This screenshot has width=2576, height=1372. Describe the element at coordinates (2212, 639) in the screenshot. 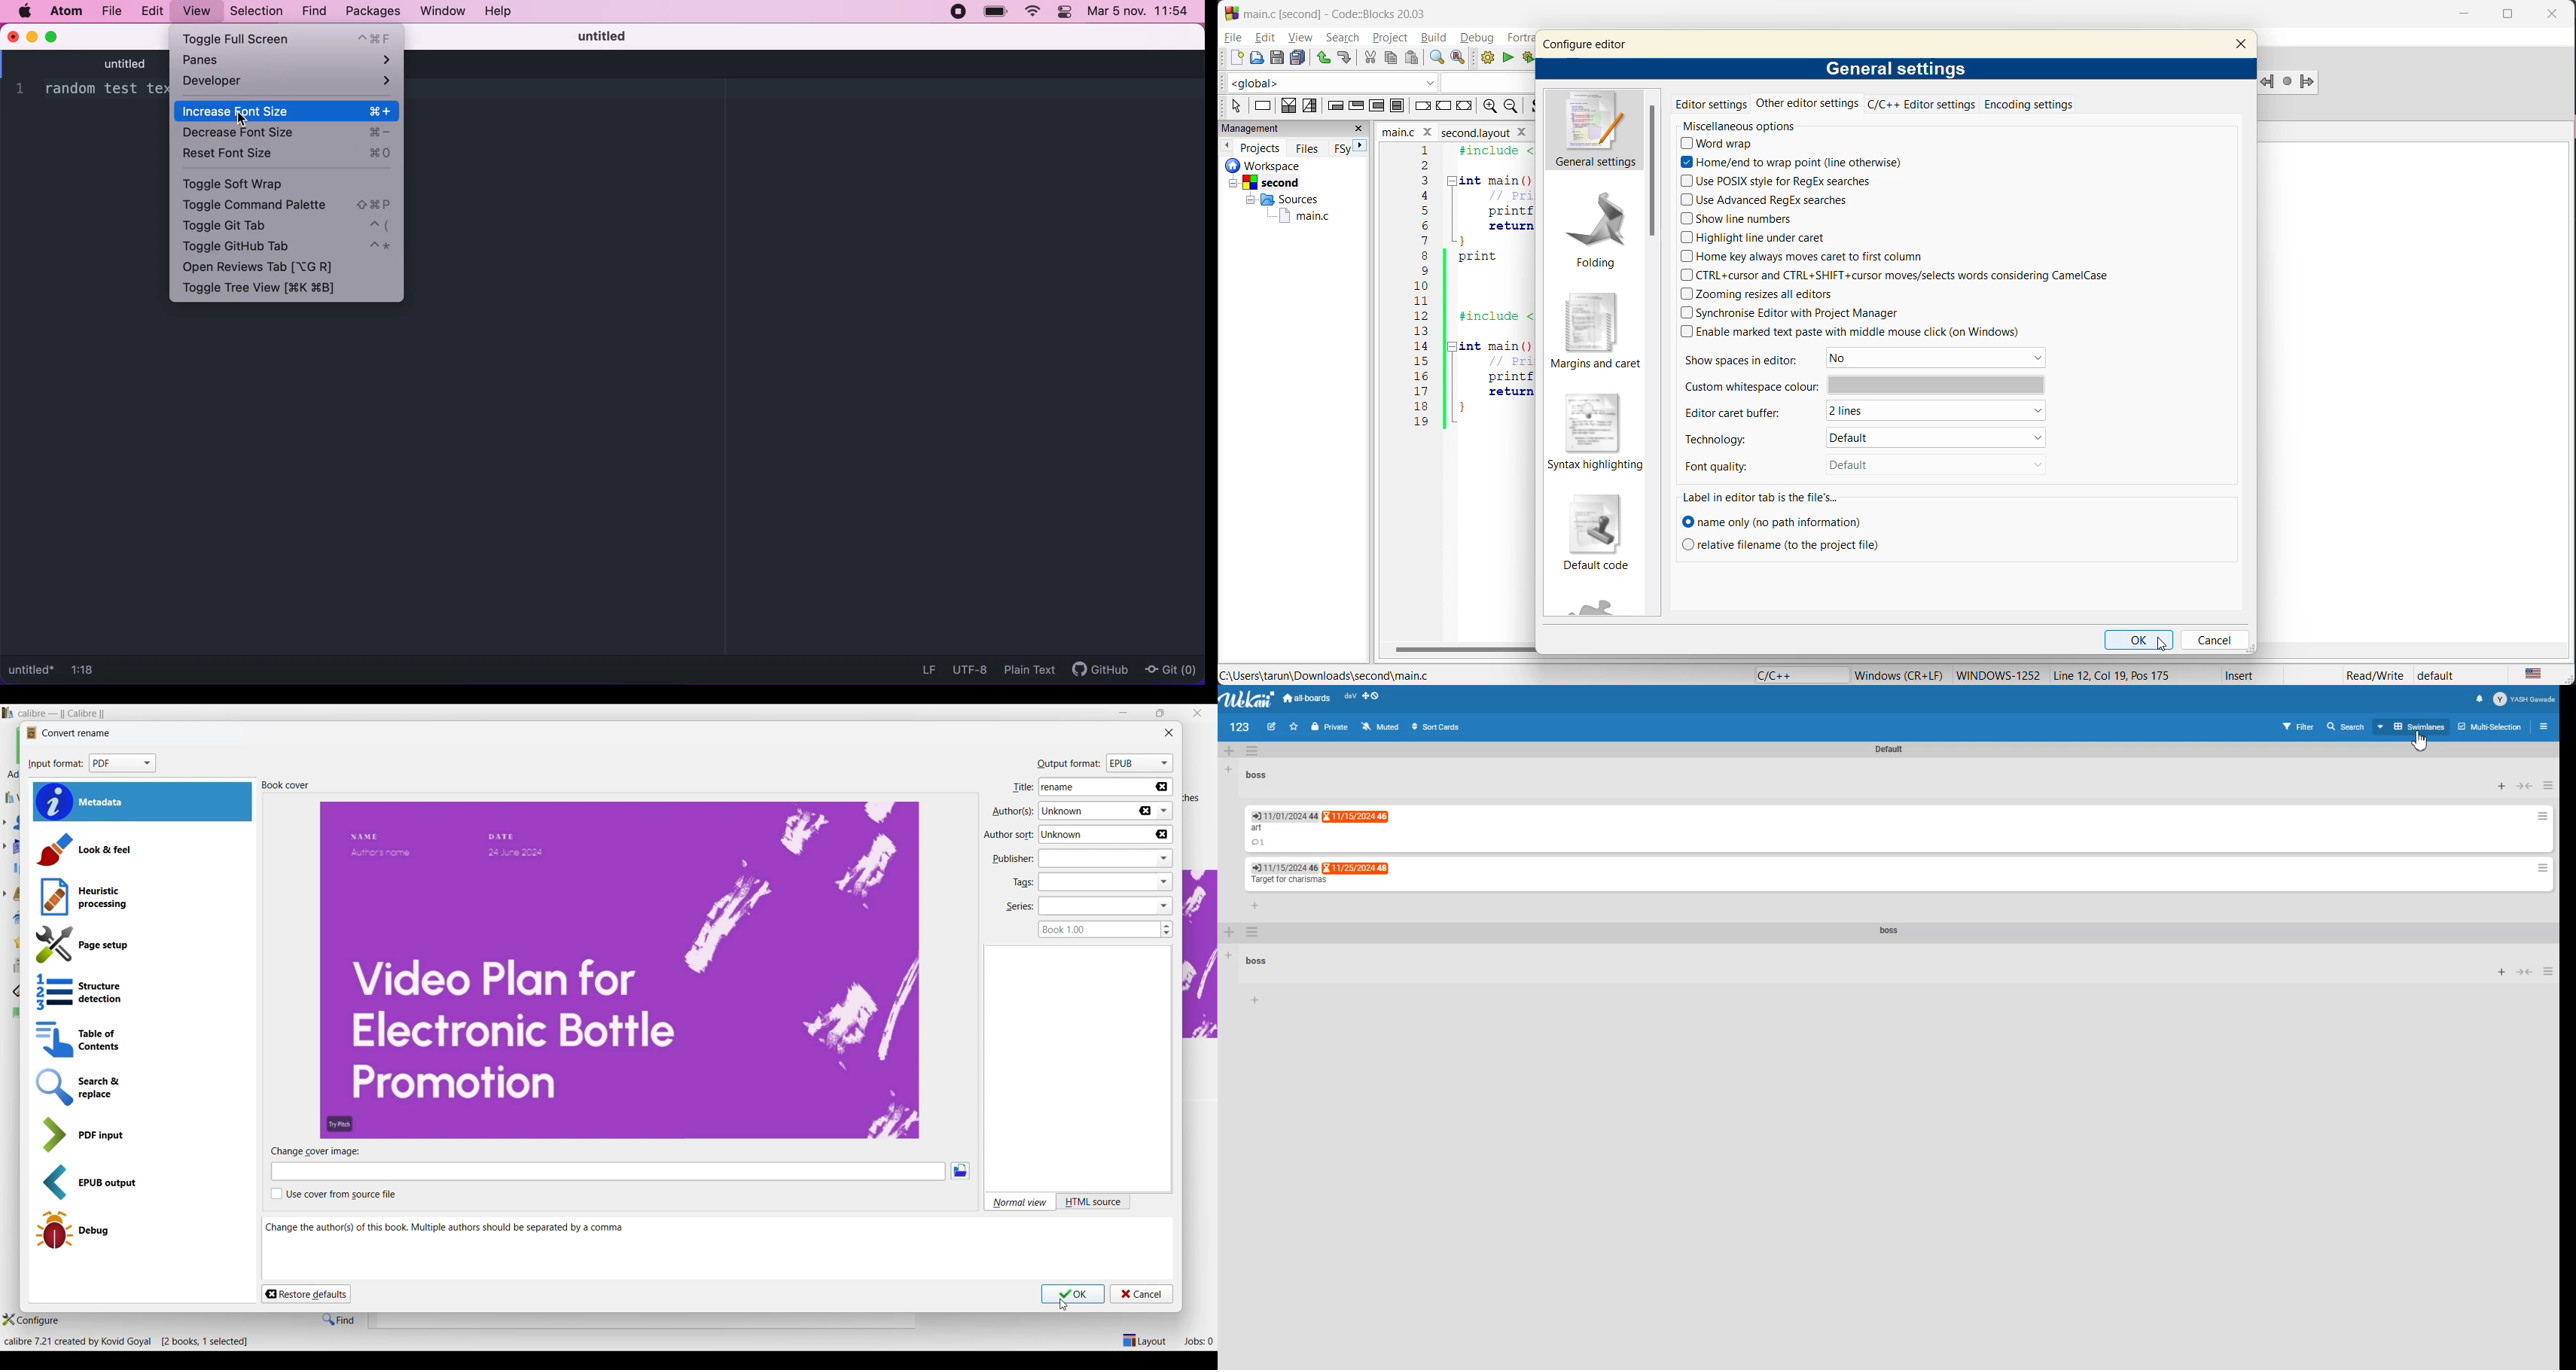

I see `cancel` at that location.